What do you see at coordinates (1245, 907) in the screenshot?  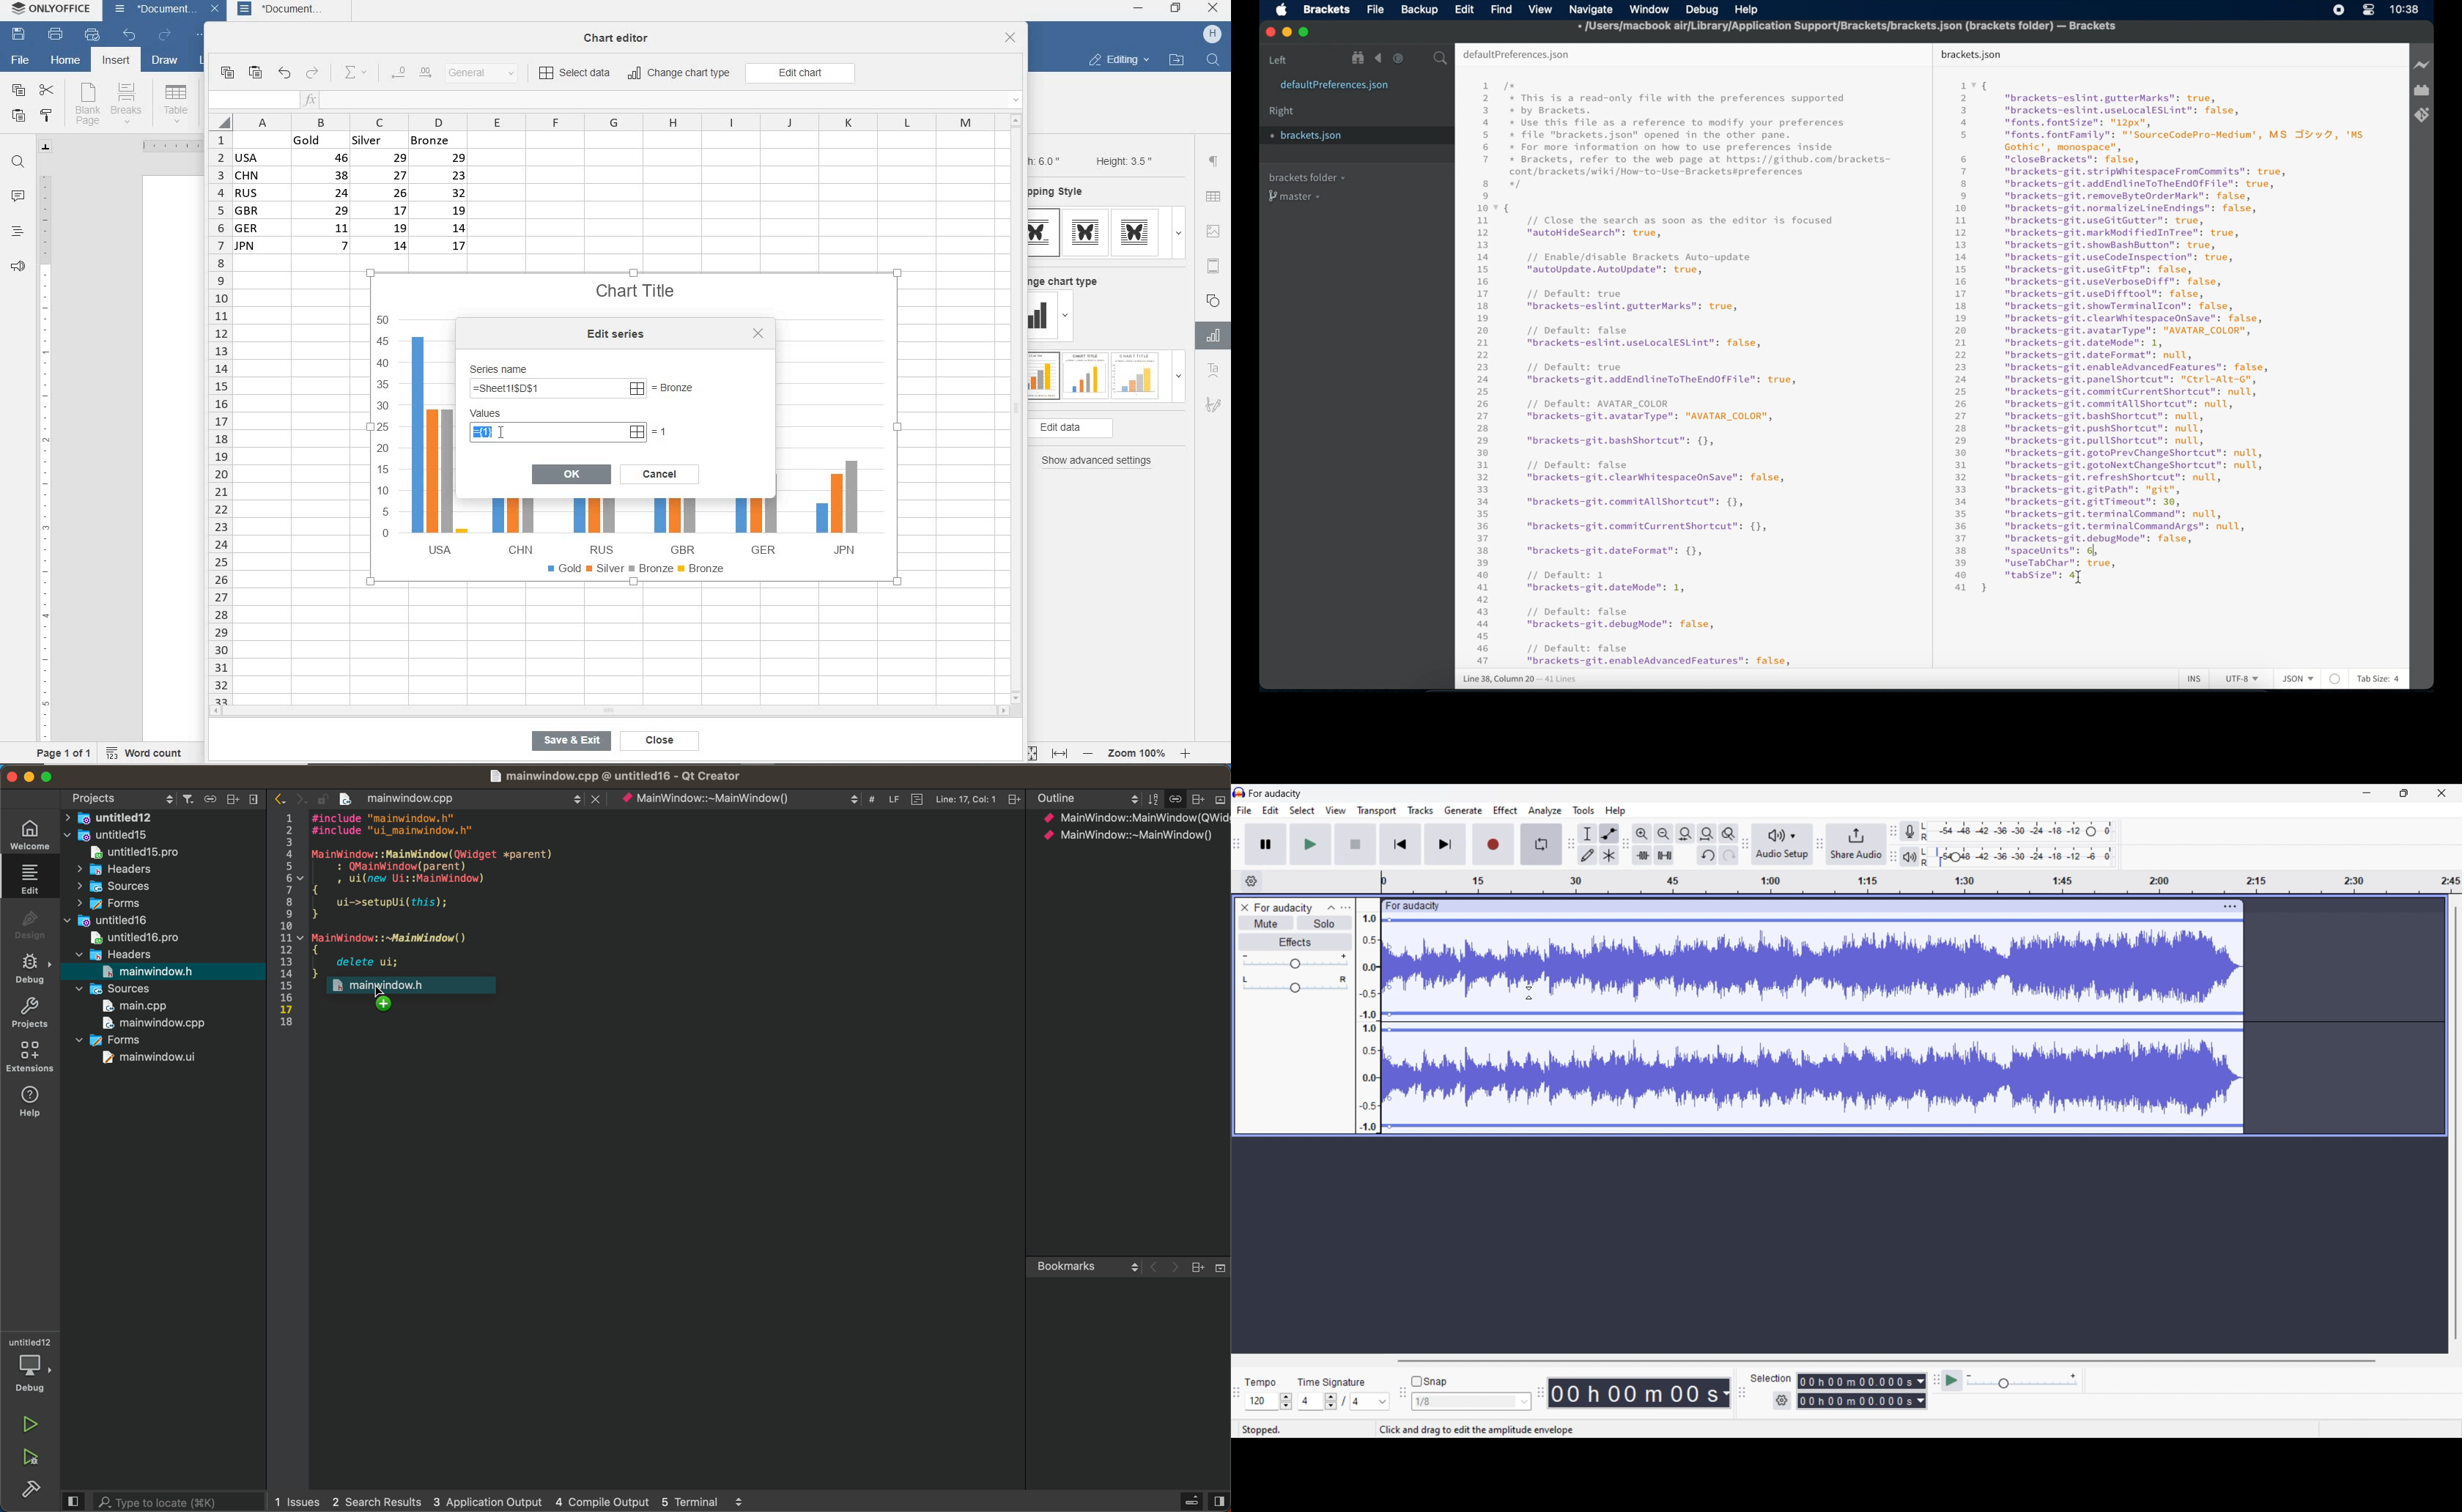 I see `Close track` at bounding box center [1245, 907].